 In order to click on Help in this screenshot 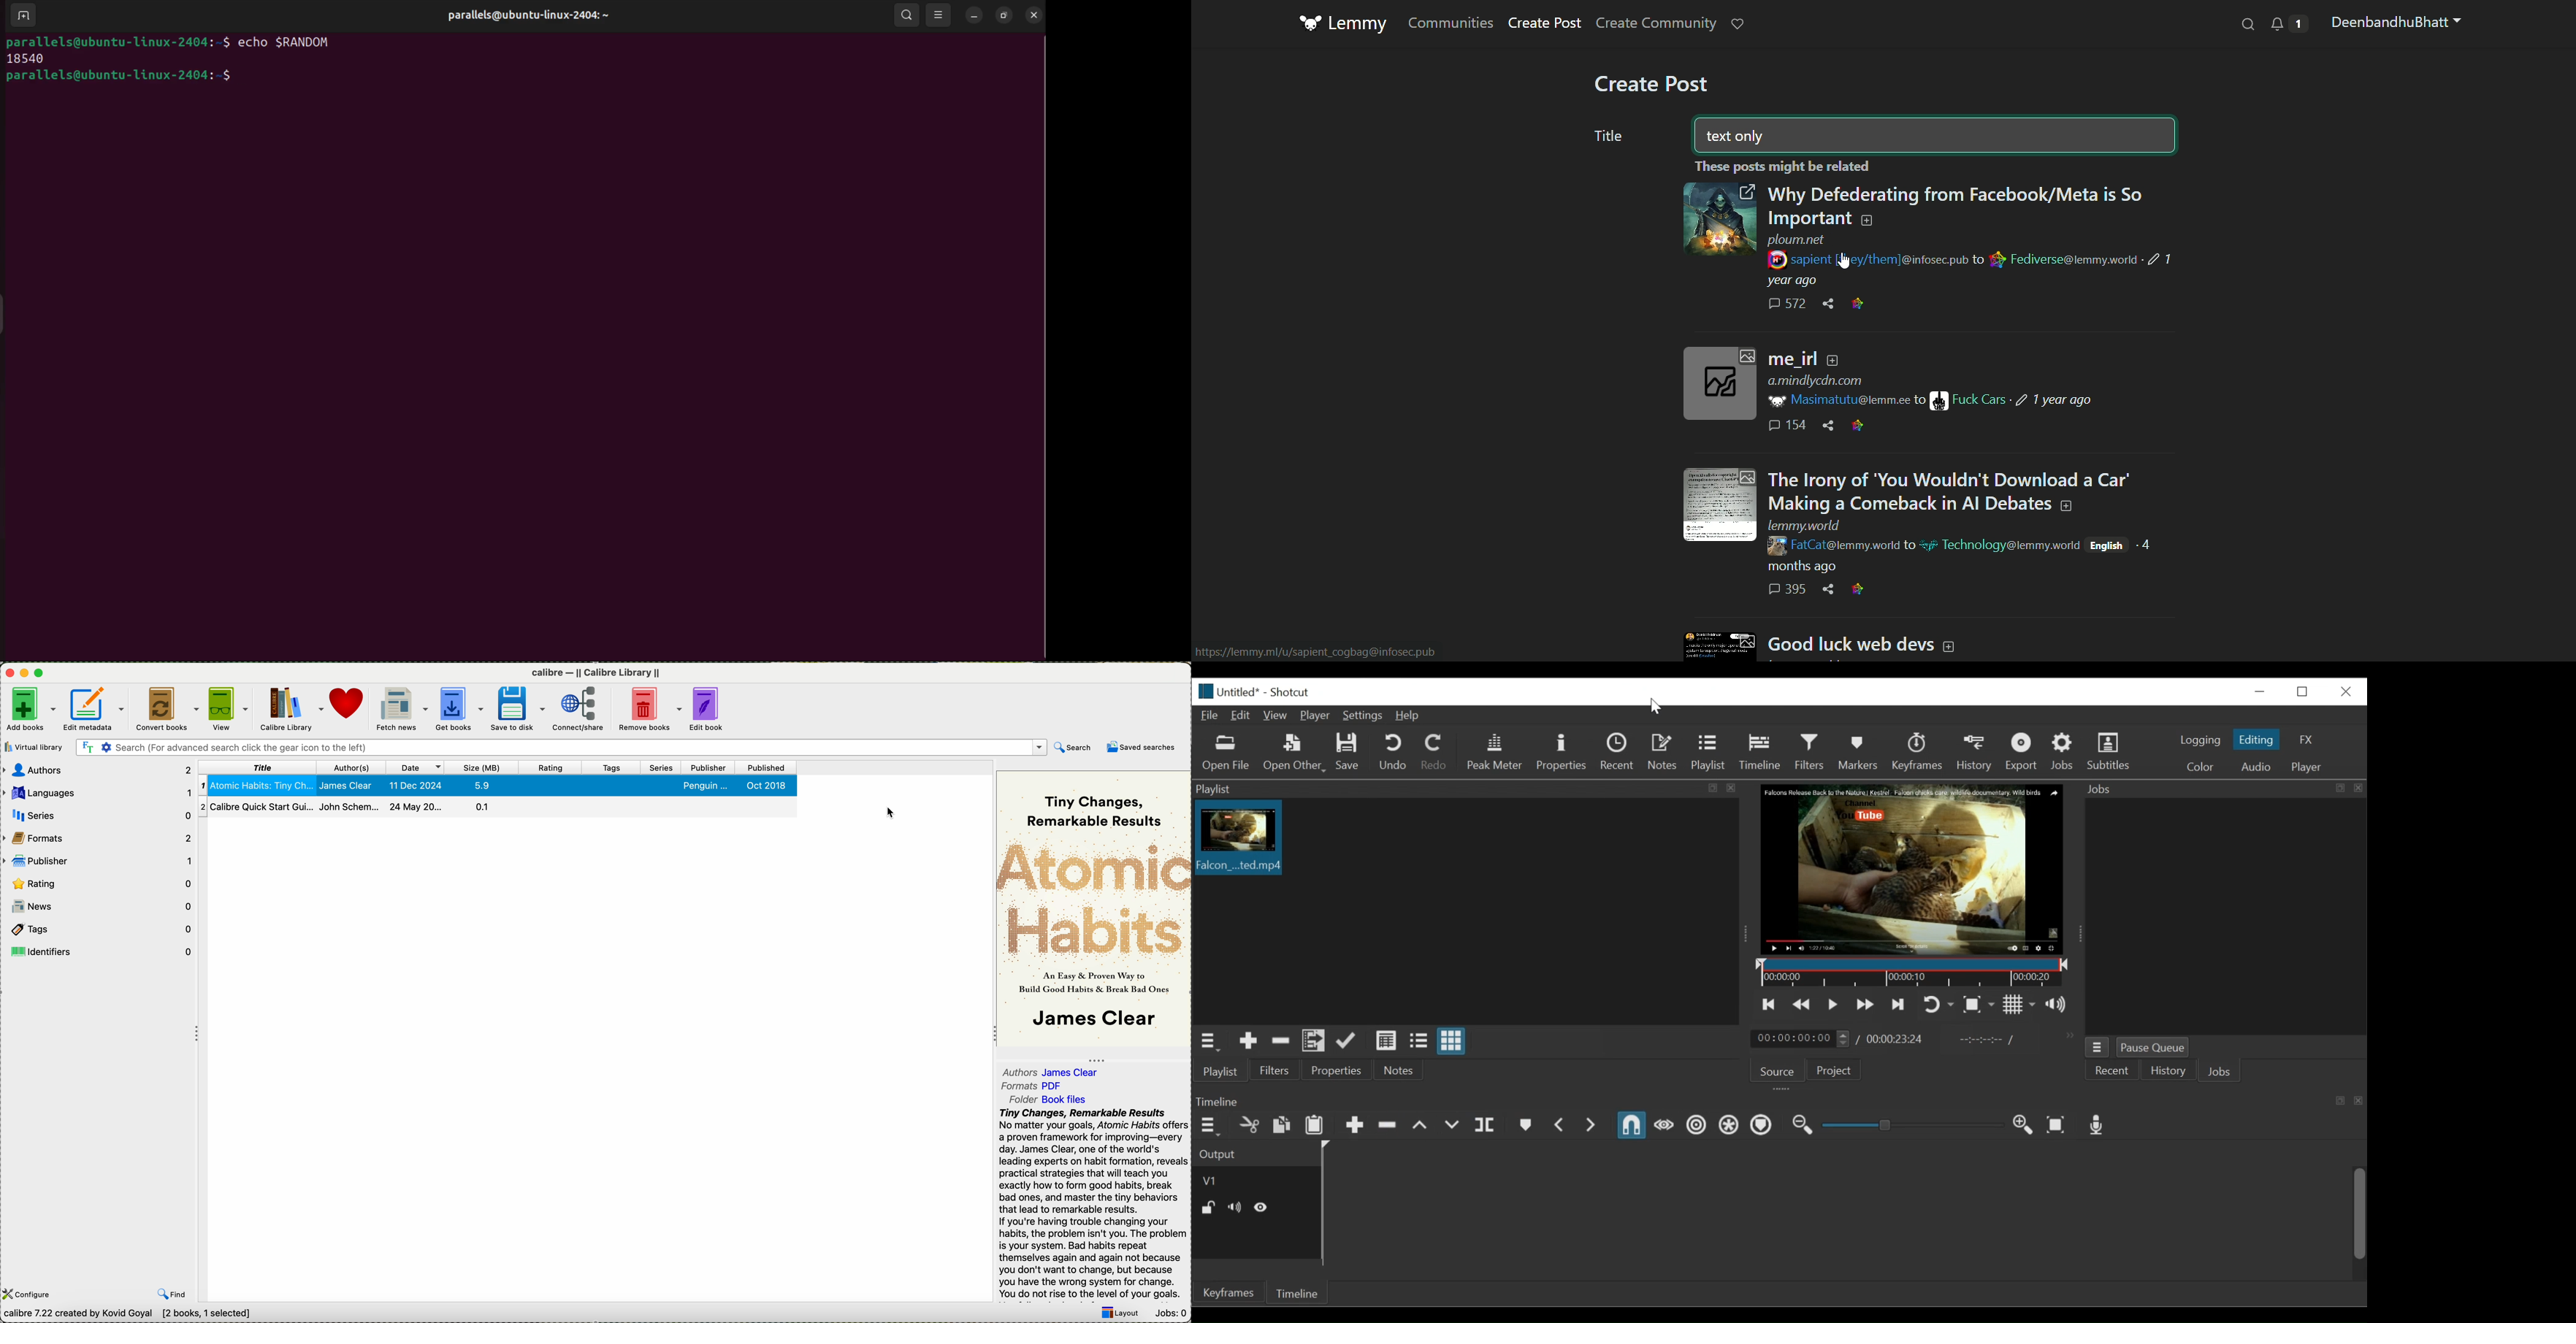, I will do `click(1406, 716)`.